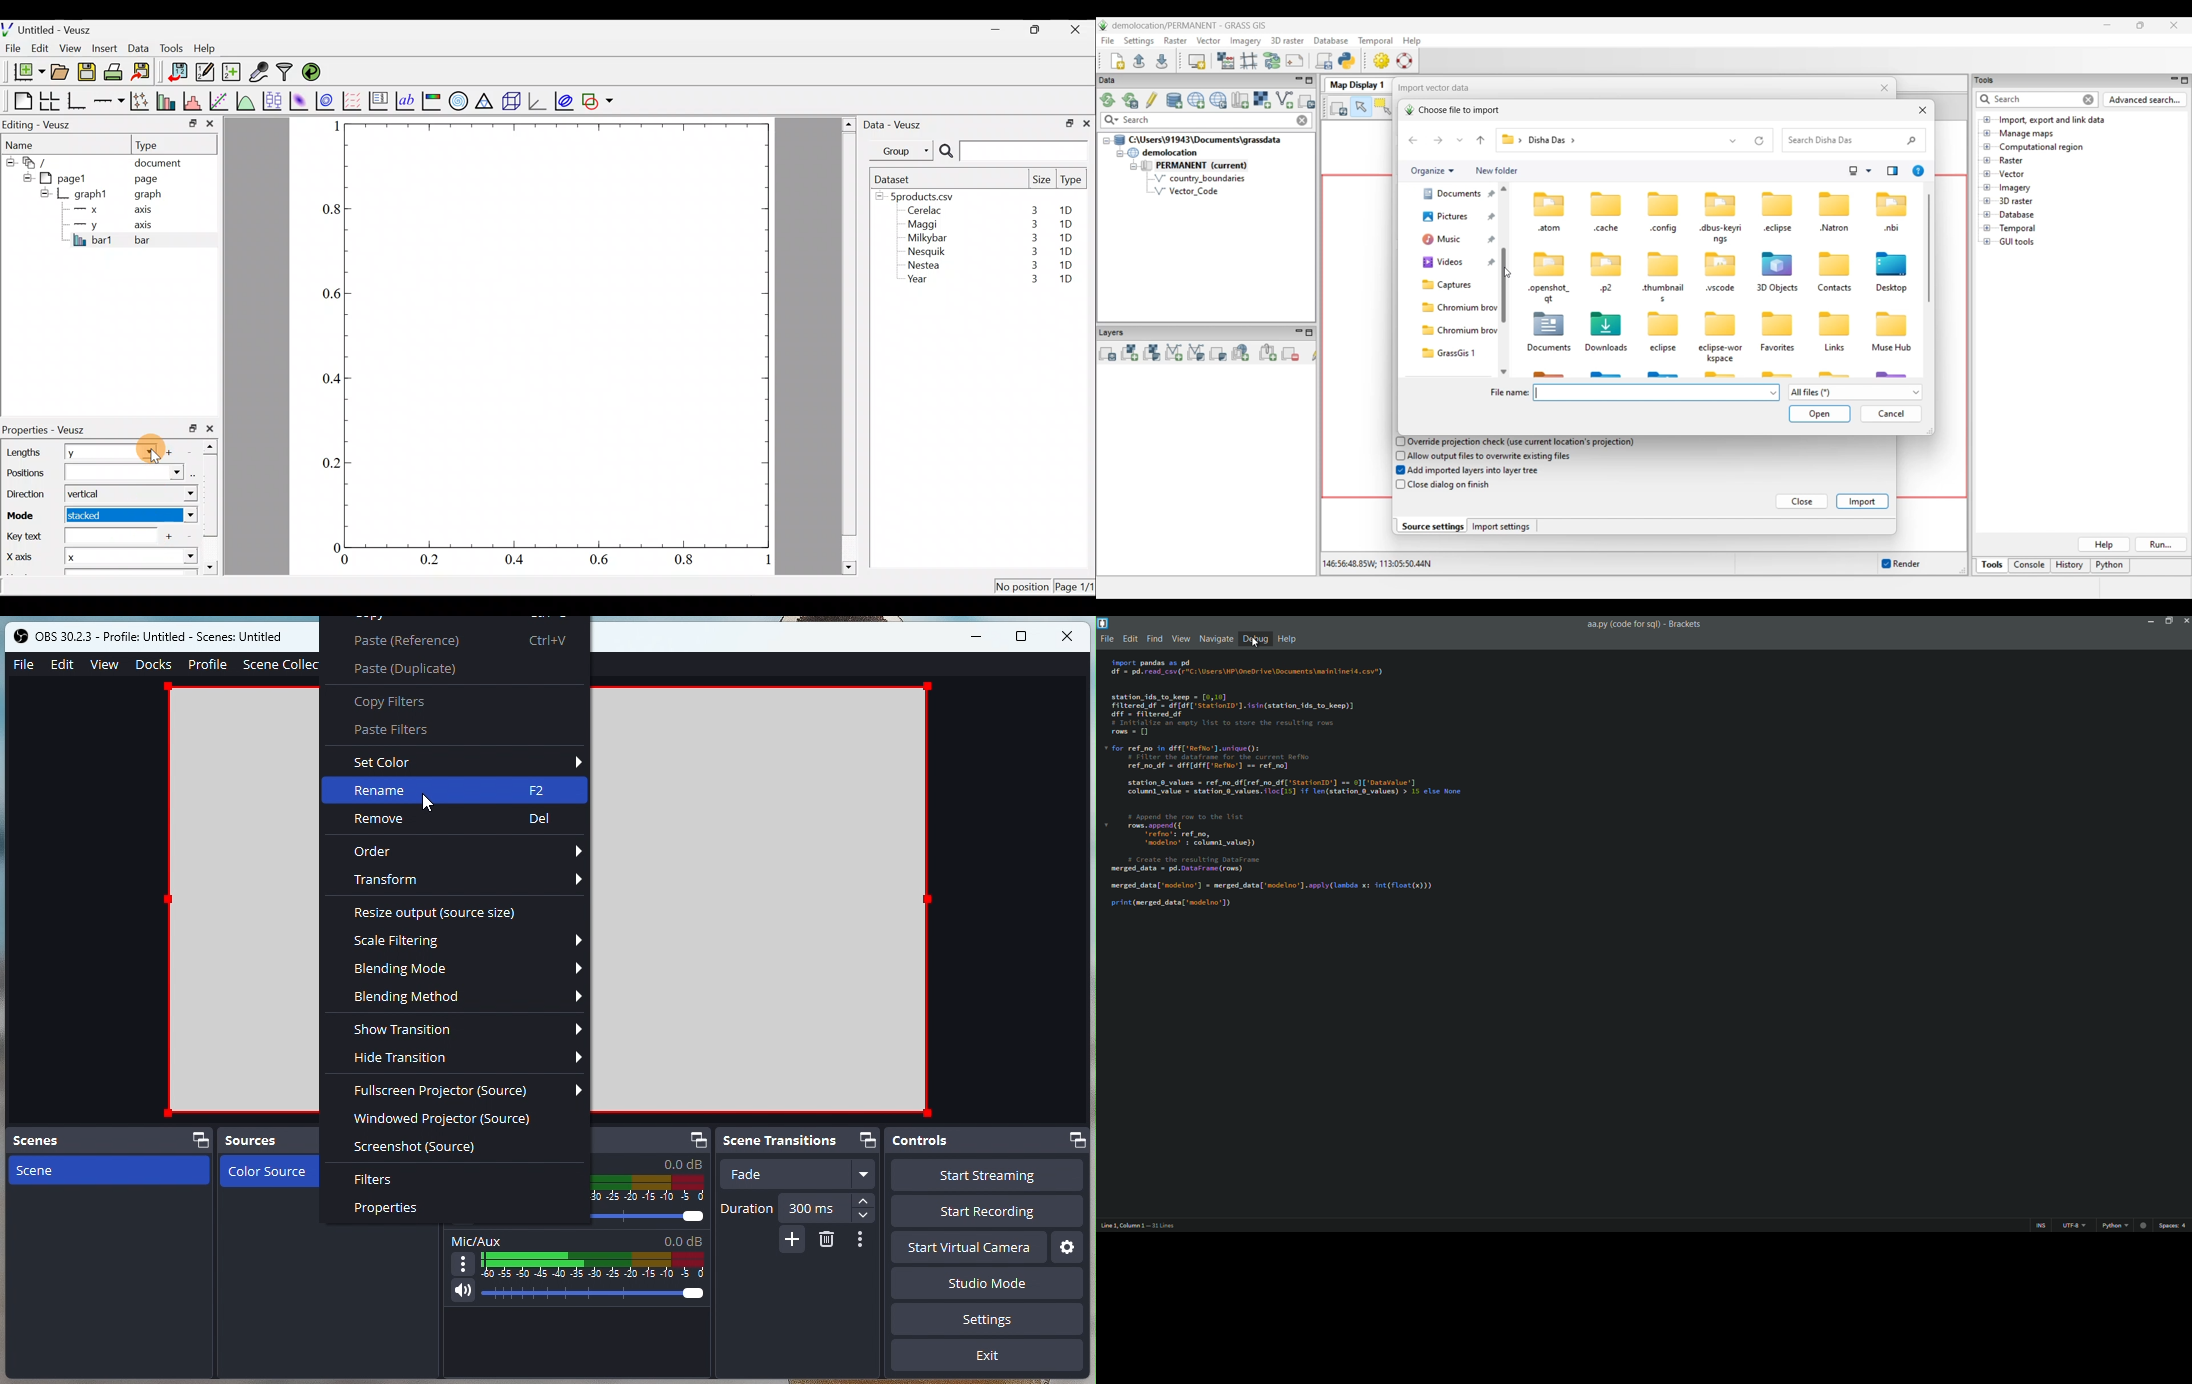 The image size is (2212, 1400). I want to click on Dataset, so click(896, 179).